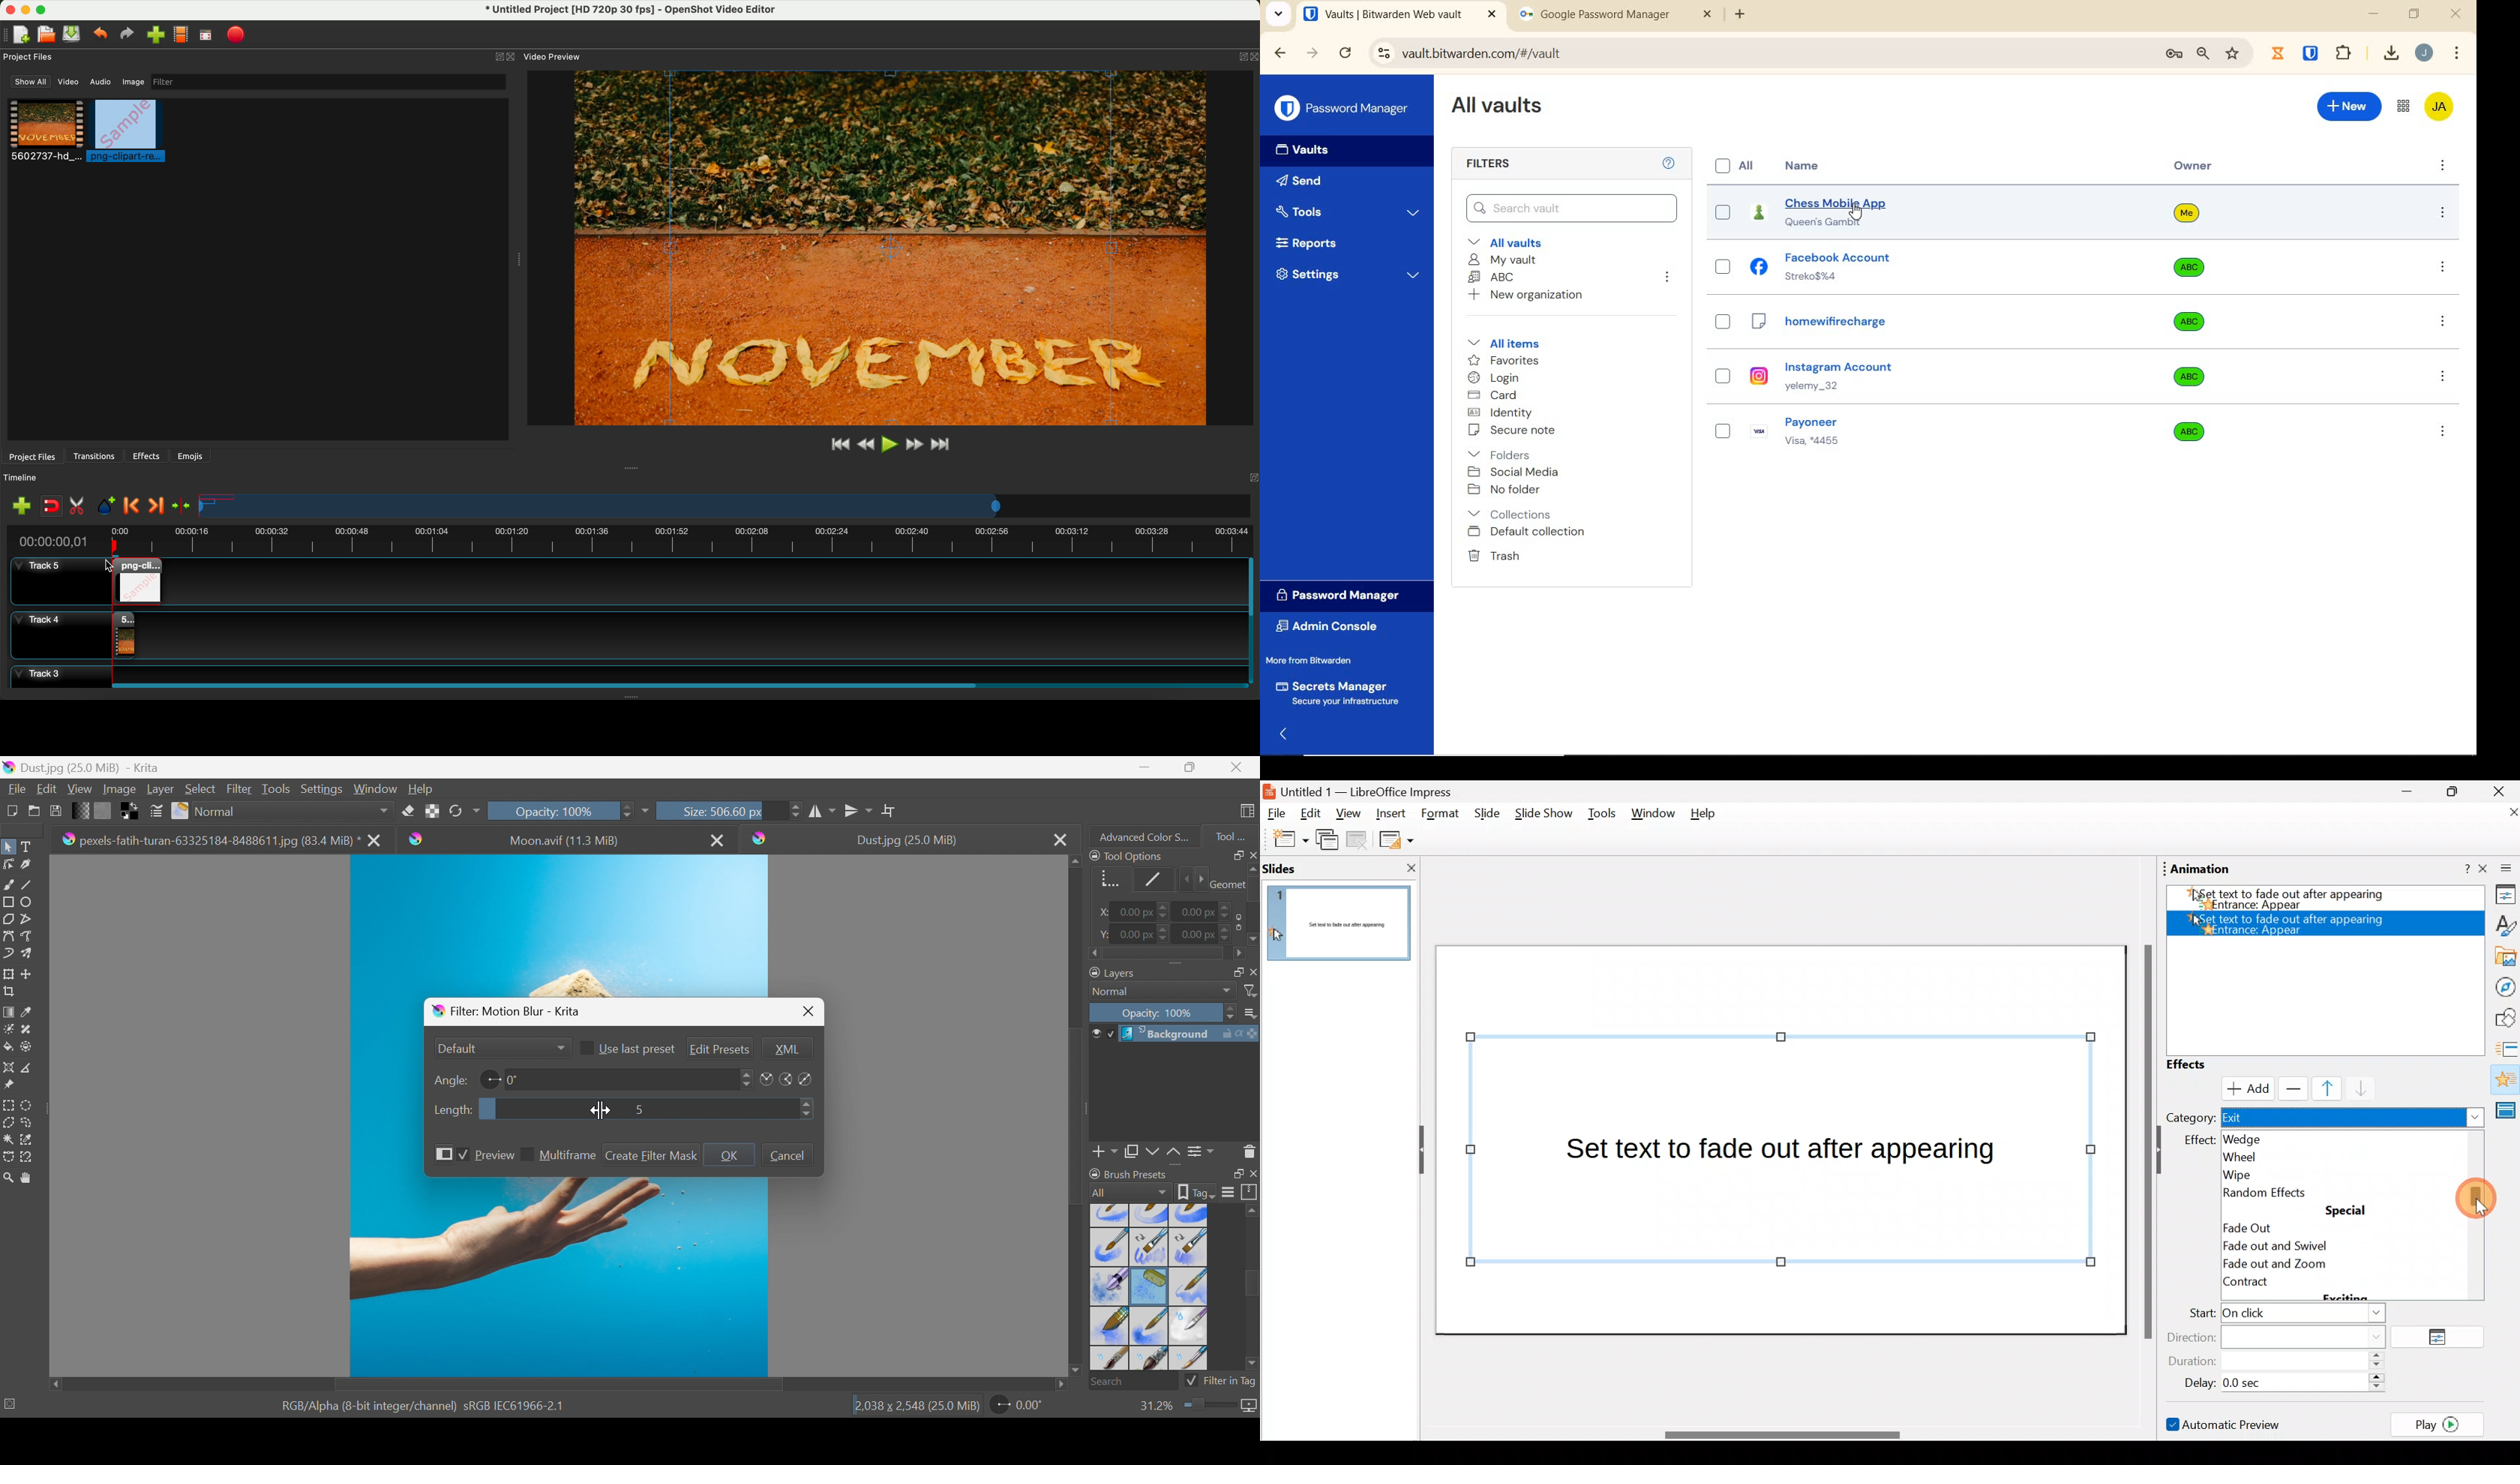 Image resolution: width=2520 pixels, height=1484 pixels. What do you see at coordinates (1284, 839) in the screenshot?
I see `New slide` at bounding box center [1284, 839].